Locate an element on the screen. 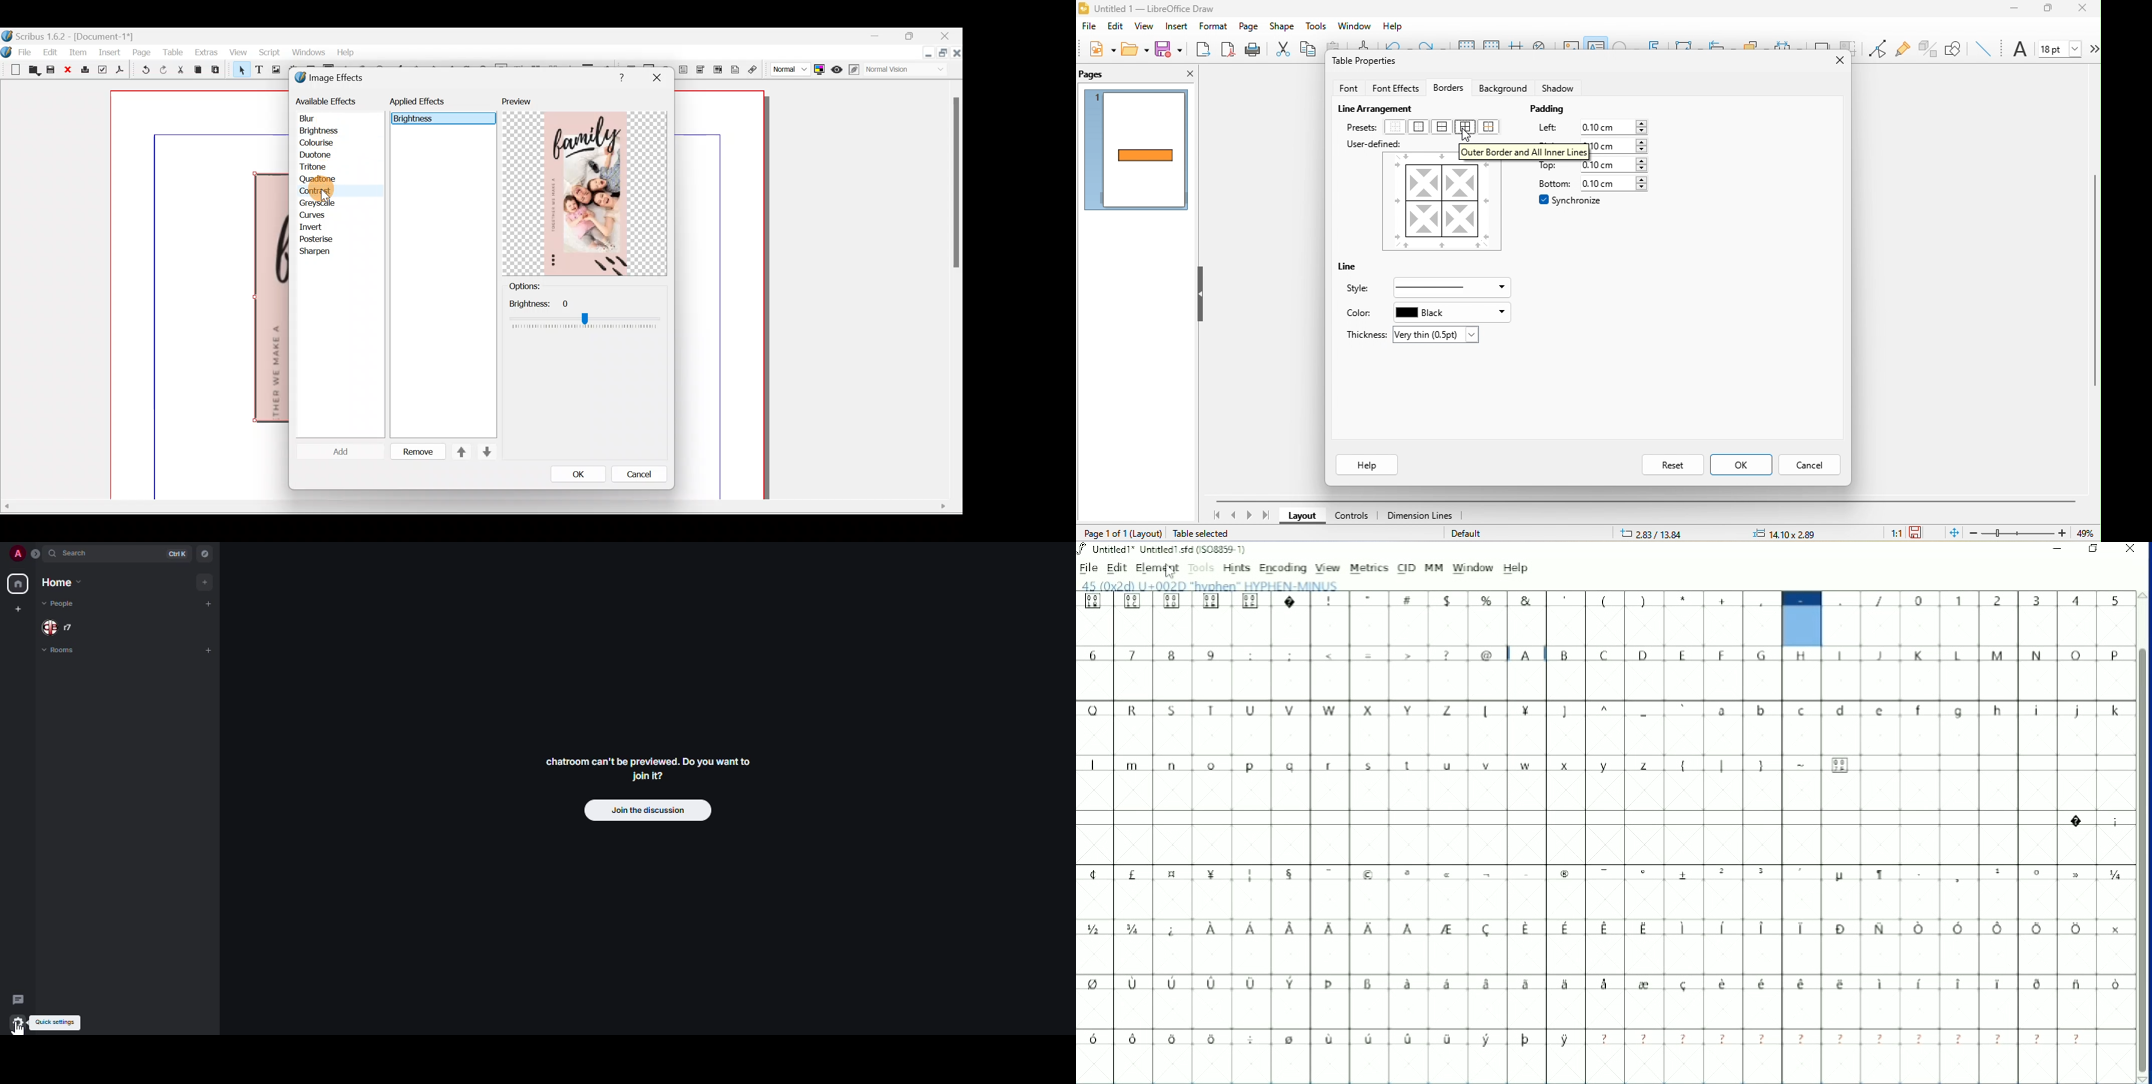 This screenshot has height=1092, width=2156. Windows is located at coordinates (306, 53).